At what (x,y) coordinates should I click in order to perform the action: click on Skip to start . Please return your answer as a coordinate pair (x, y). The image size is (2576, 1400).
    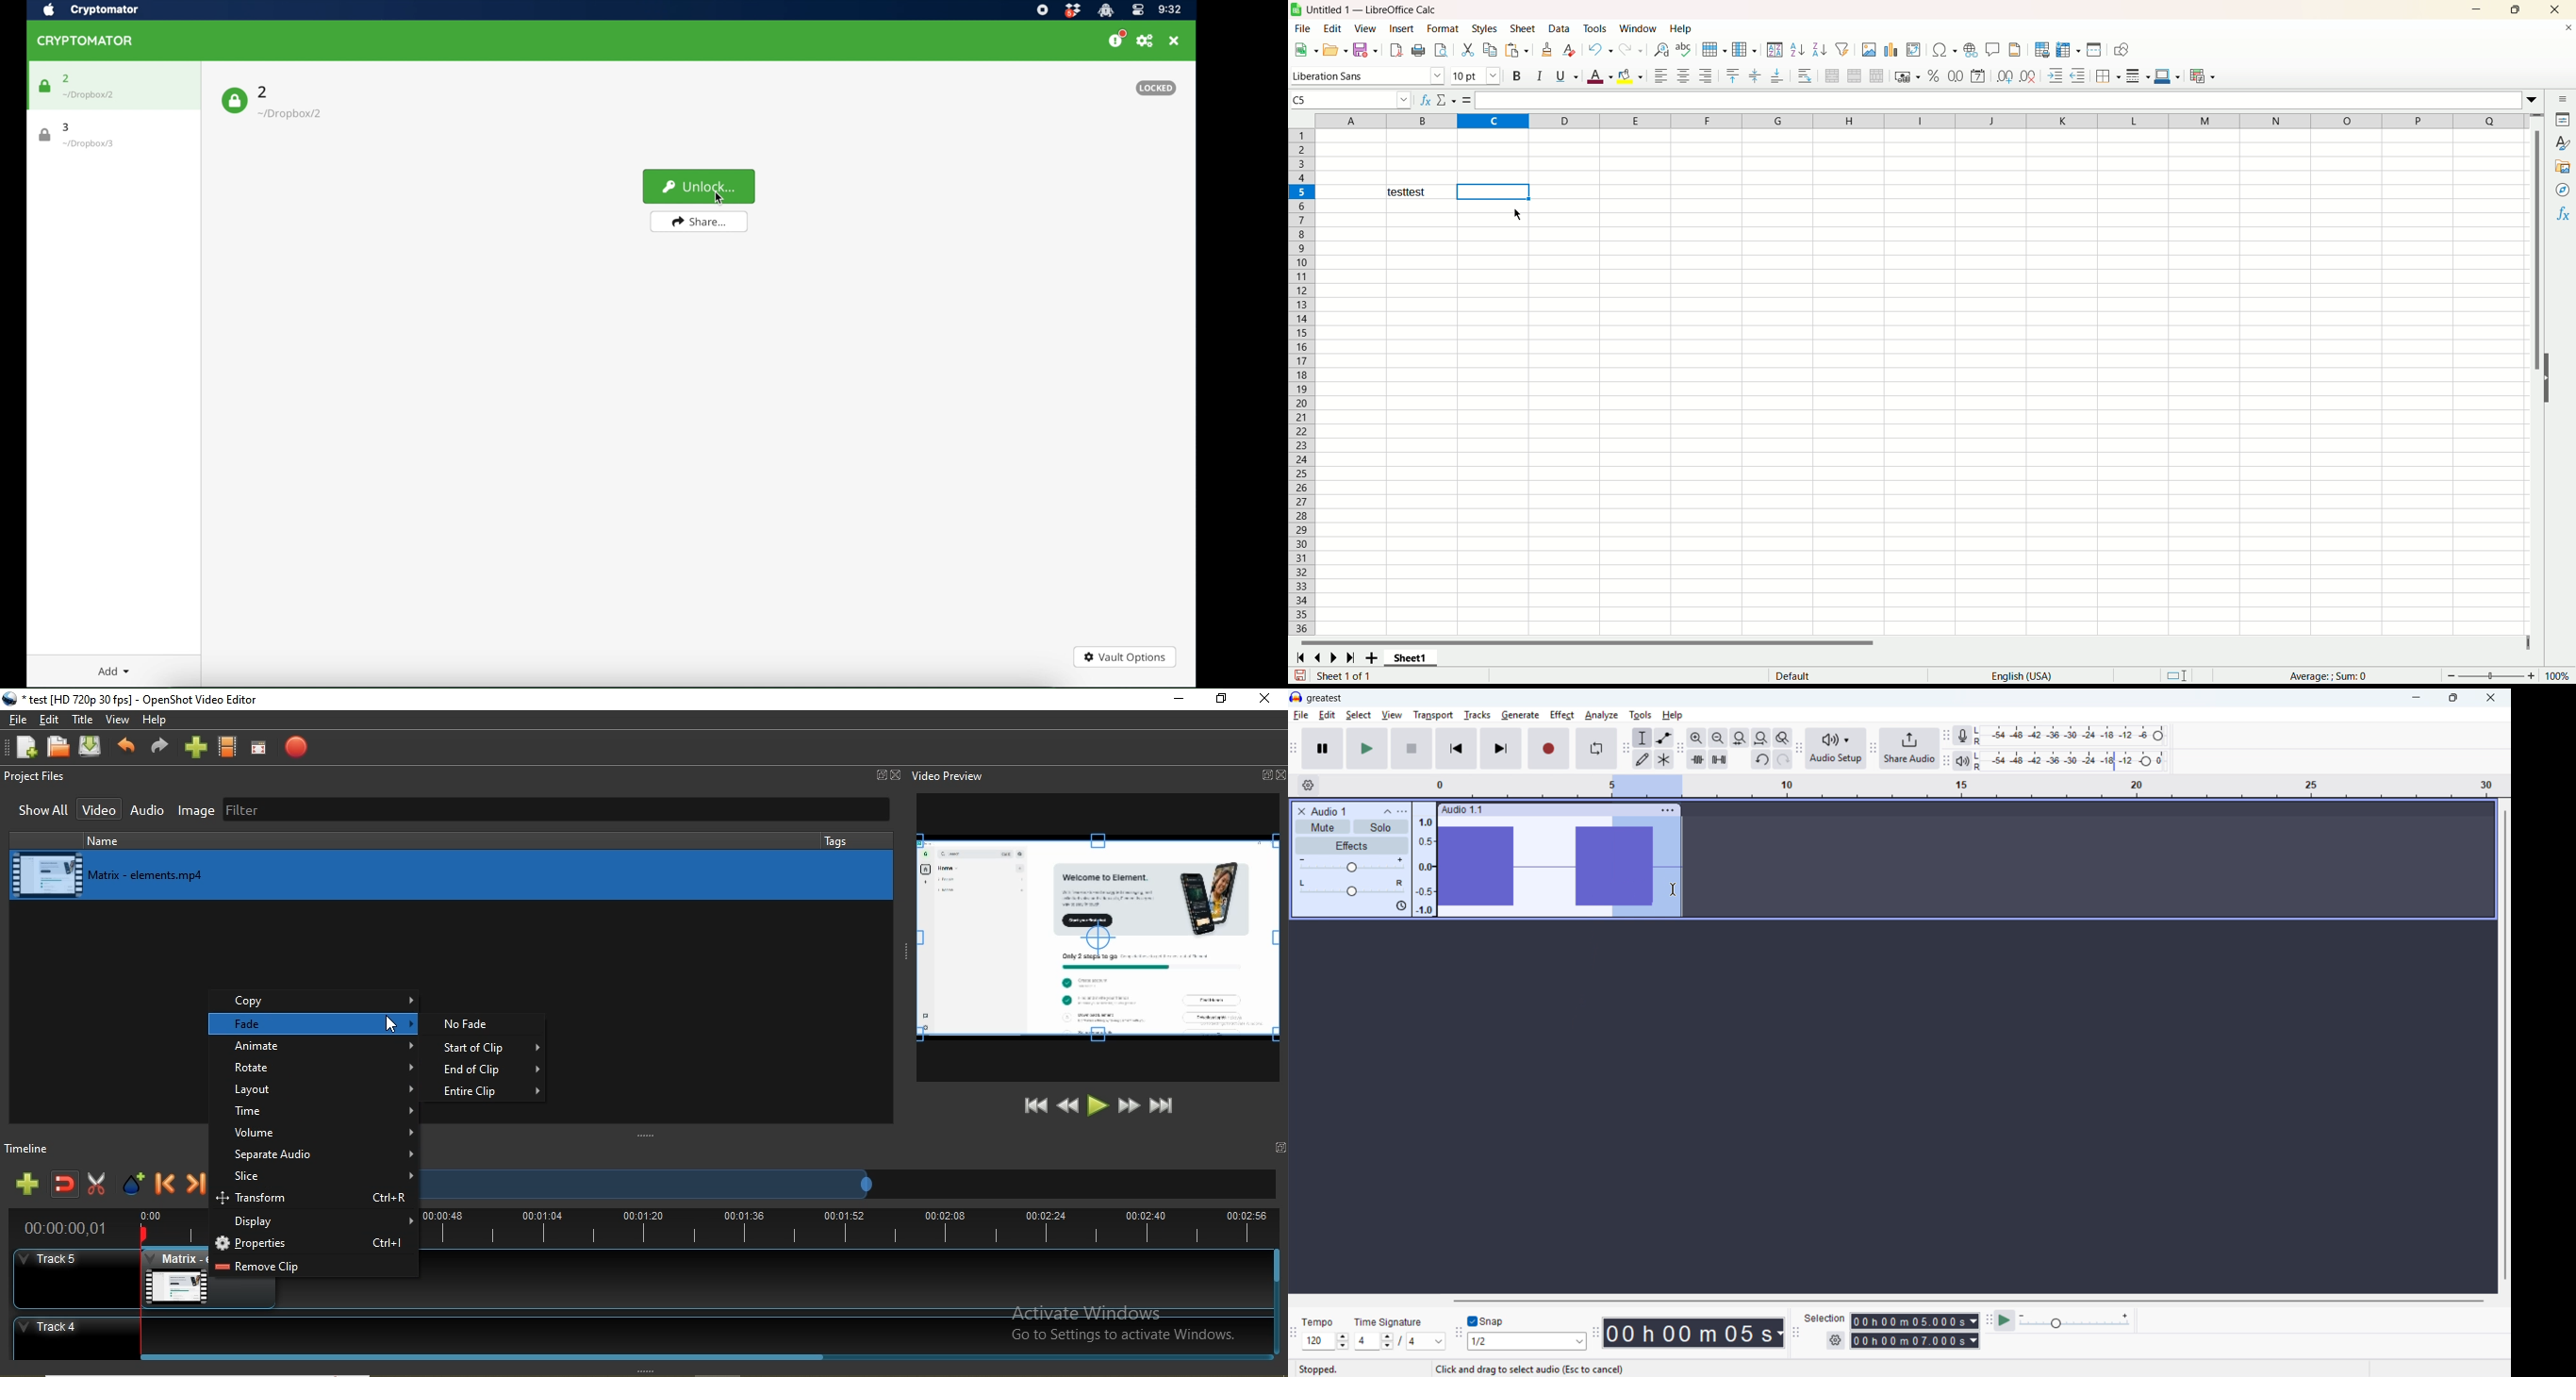
    Looking at the image, I should click on (1456, 748).